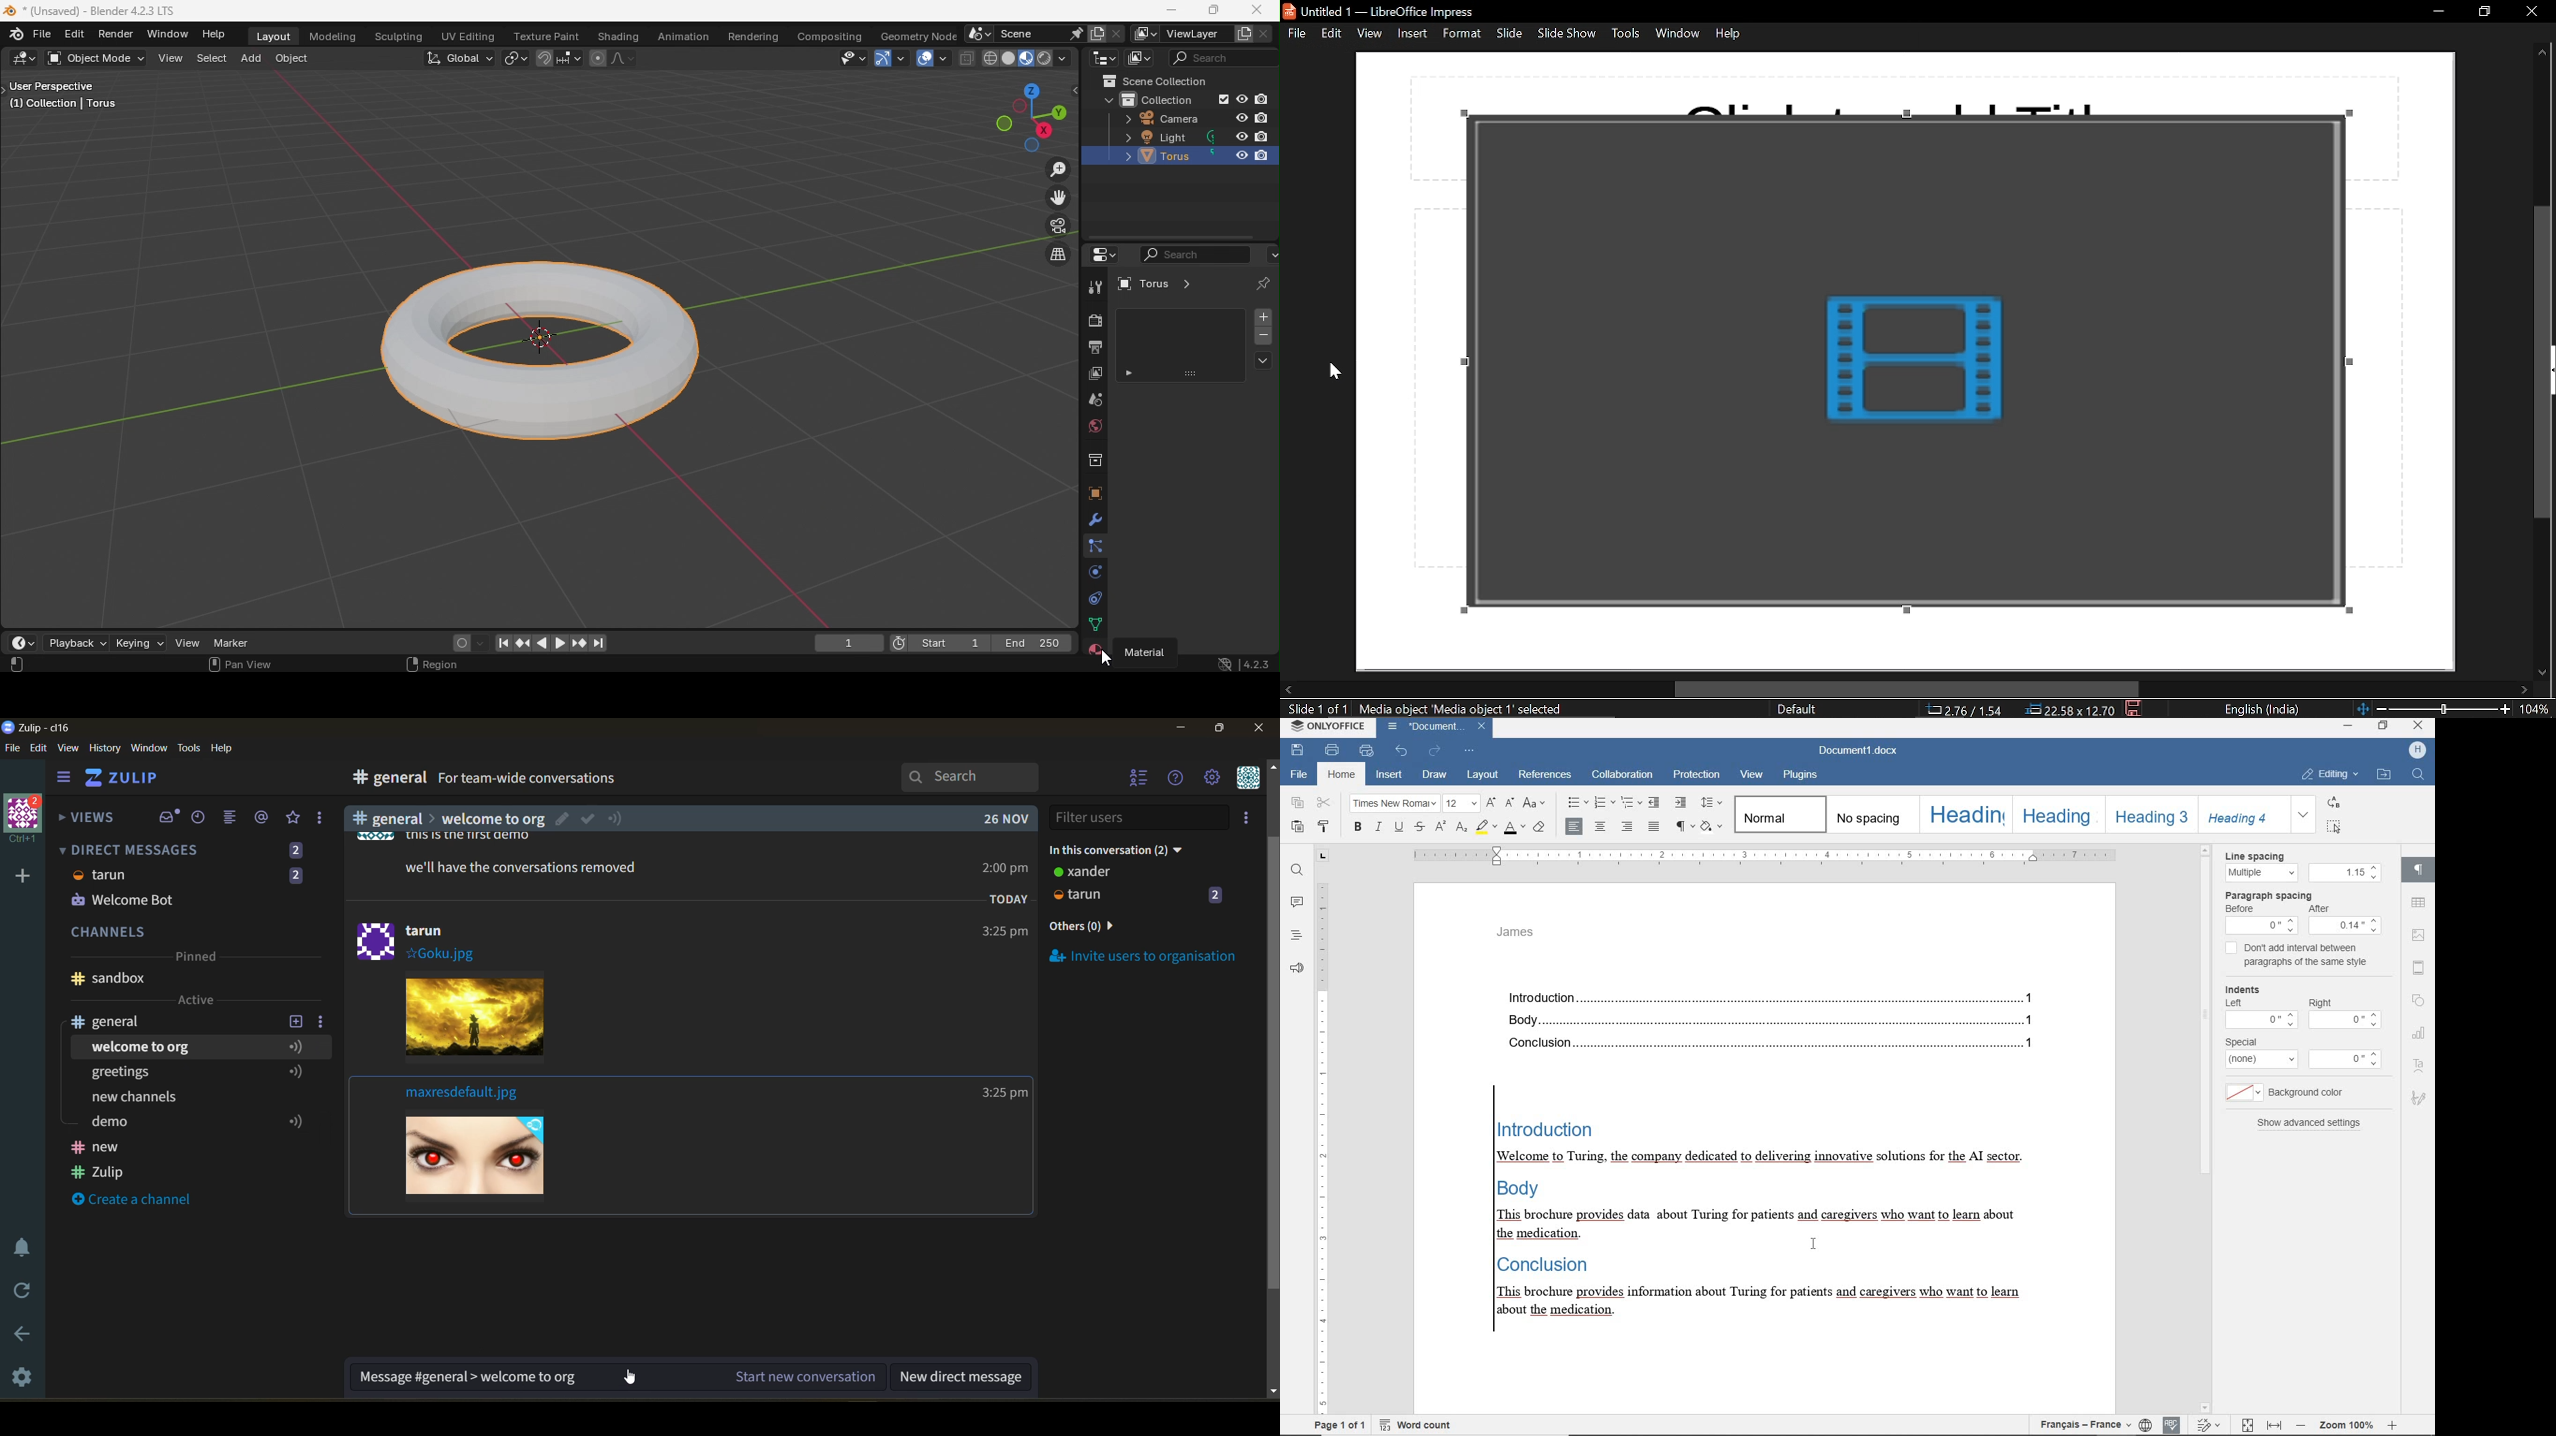 Image resolution: width=2576 pixels, height=1456 pixels. What do you see at coordinates (42, 34) in the screenshot?
I see `File` at bounding box center [42, 34].